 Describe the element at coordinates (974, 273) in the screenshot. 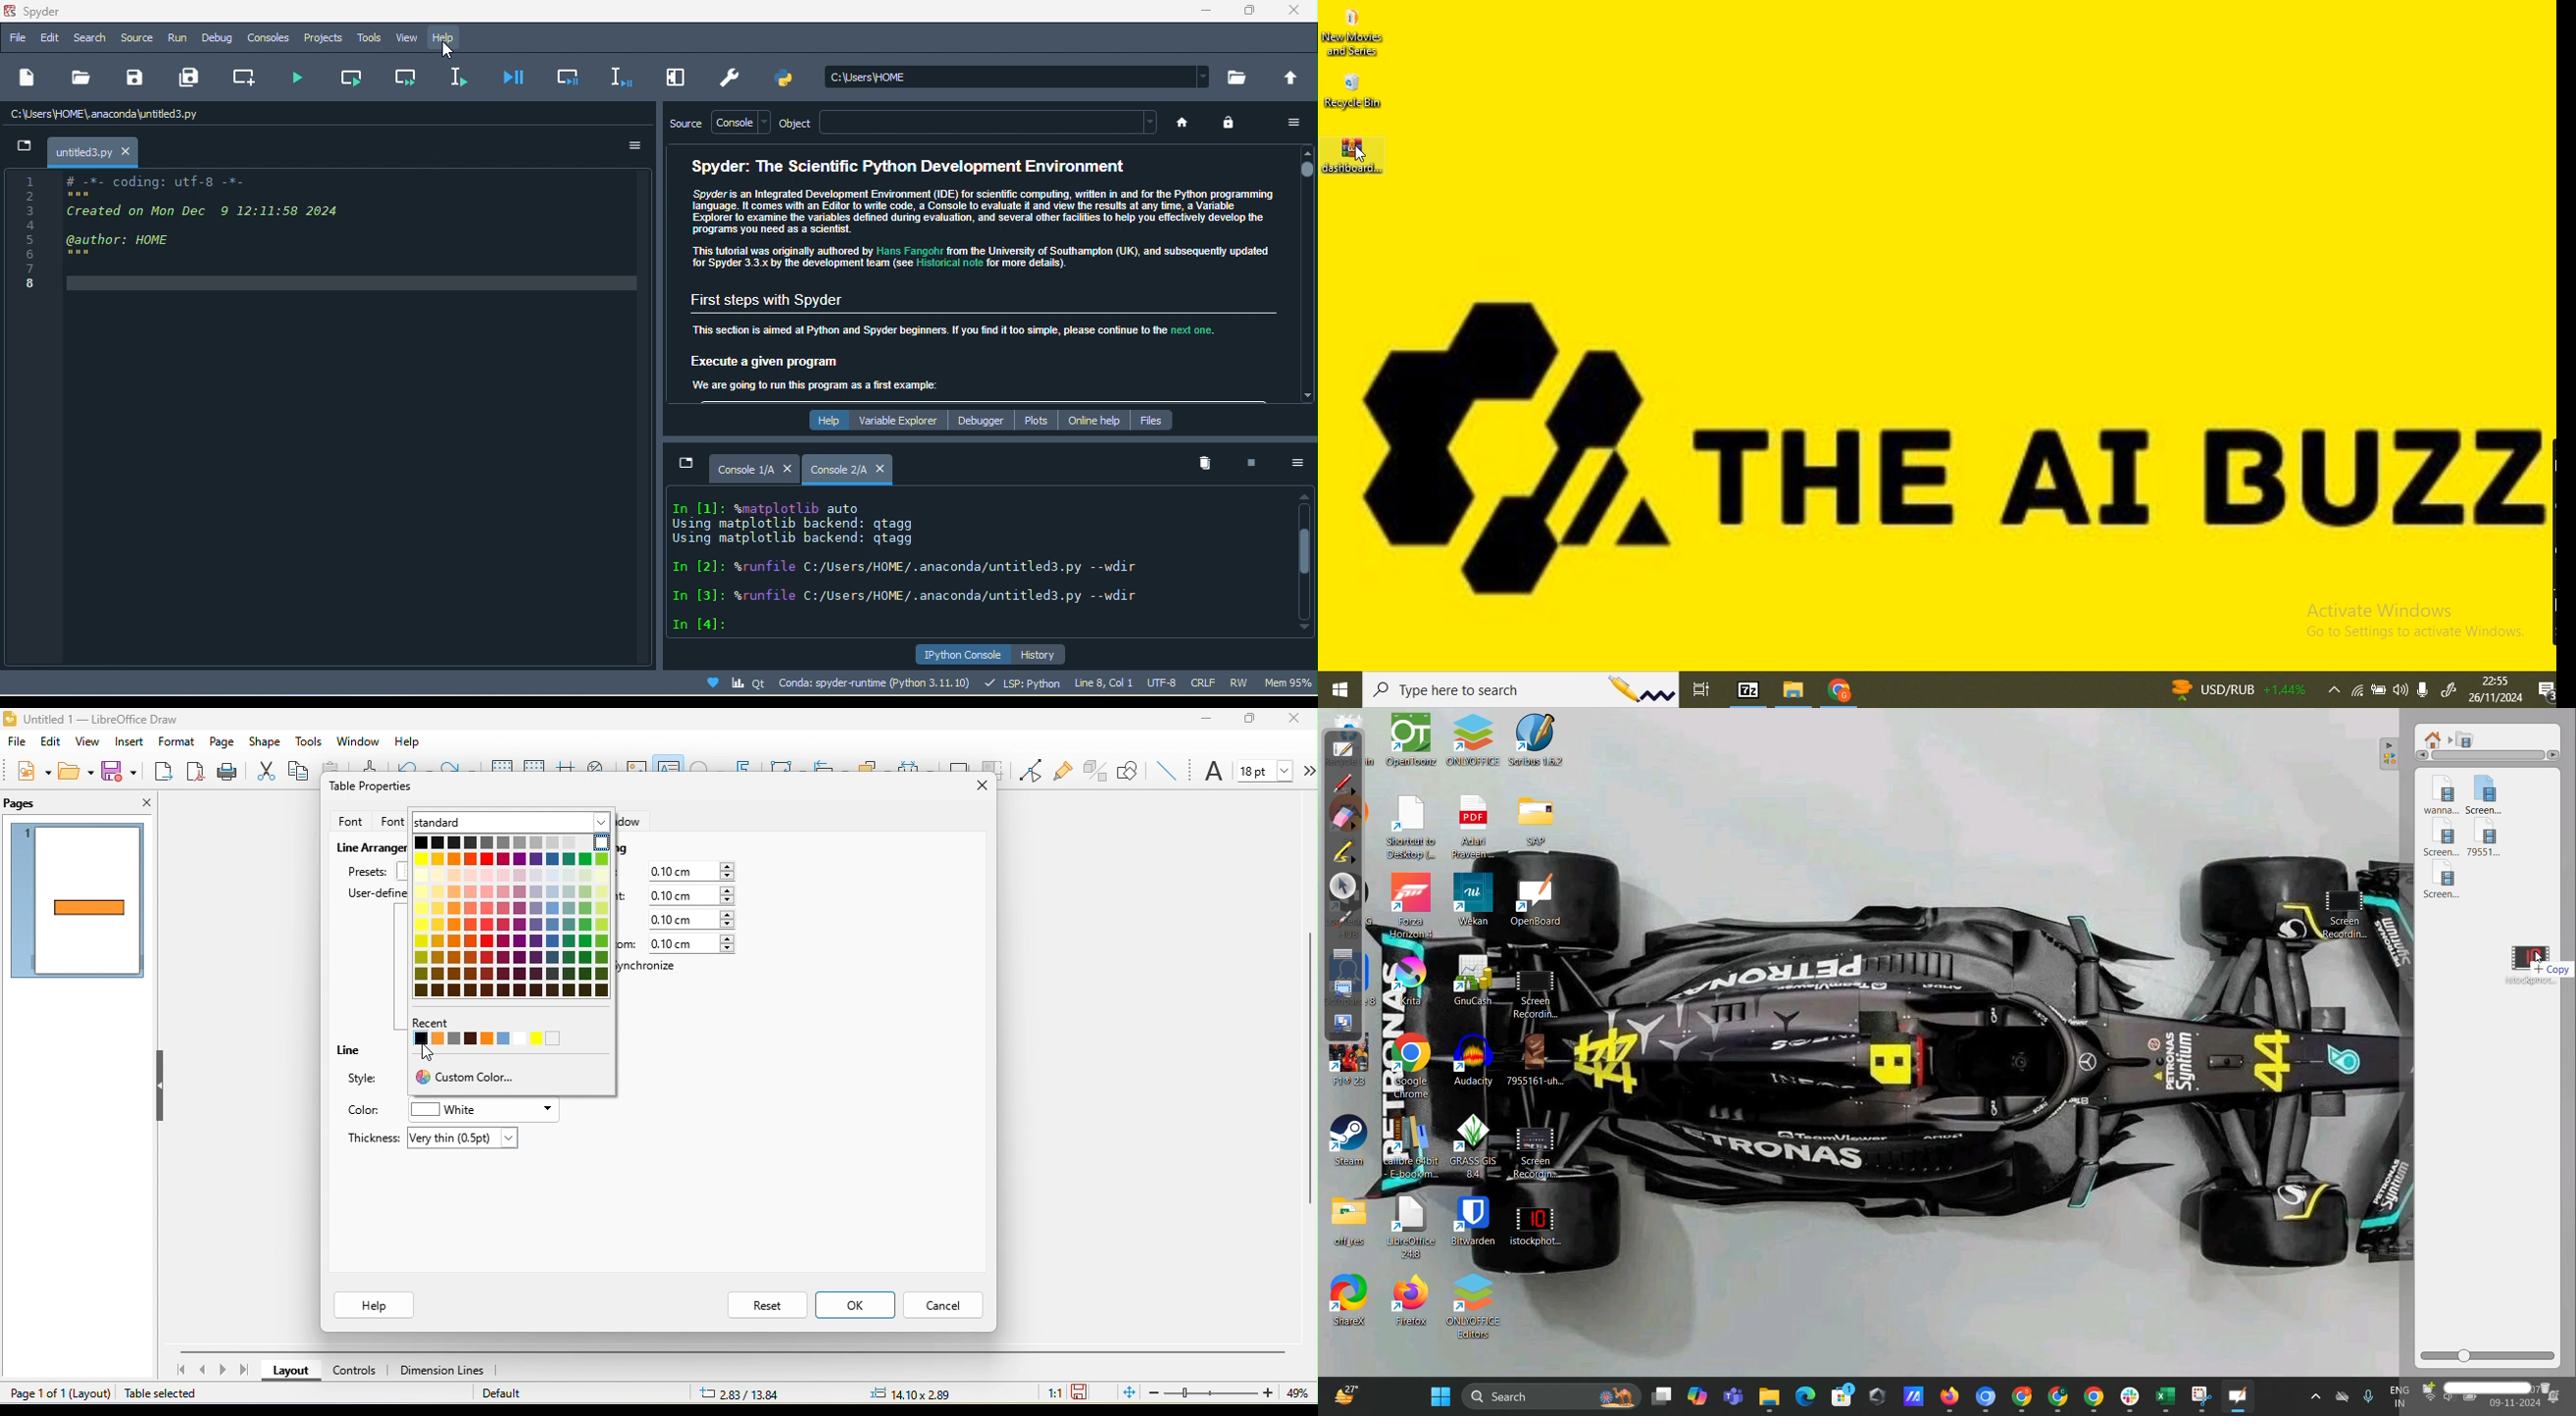

I see `Spyder: The Scientific Python Development Environment

Spyder is an Integrated Development Environment (IDE) for scientific computing, written in and for the Python programming
anguage. comes win an Edior 10 wre Code, a Consol 10 evalu 4 and view he resus af any ime. a Vara
Expore 0 examine ie variables defined dug evasion, and Several ther facilis 1 help you efccivel develop he
Programs you need a5 8 scents

This tutorial was orginal authored by 1s Fanghs rom the University of Southampton (UK), and subsequent updated
{or Spyder 3.3 oy ihe development eam (se 5.1¢3 nol for more deta)

First steps with Spyder

This section is aimed at Python and Spyder beginners. If you find it too simple, please continue to the next one.
Execute a given program

Ter Te` at that location.